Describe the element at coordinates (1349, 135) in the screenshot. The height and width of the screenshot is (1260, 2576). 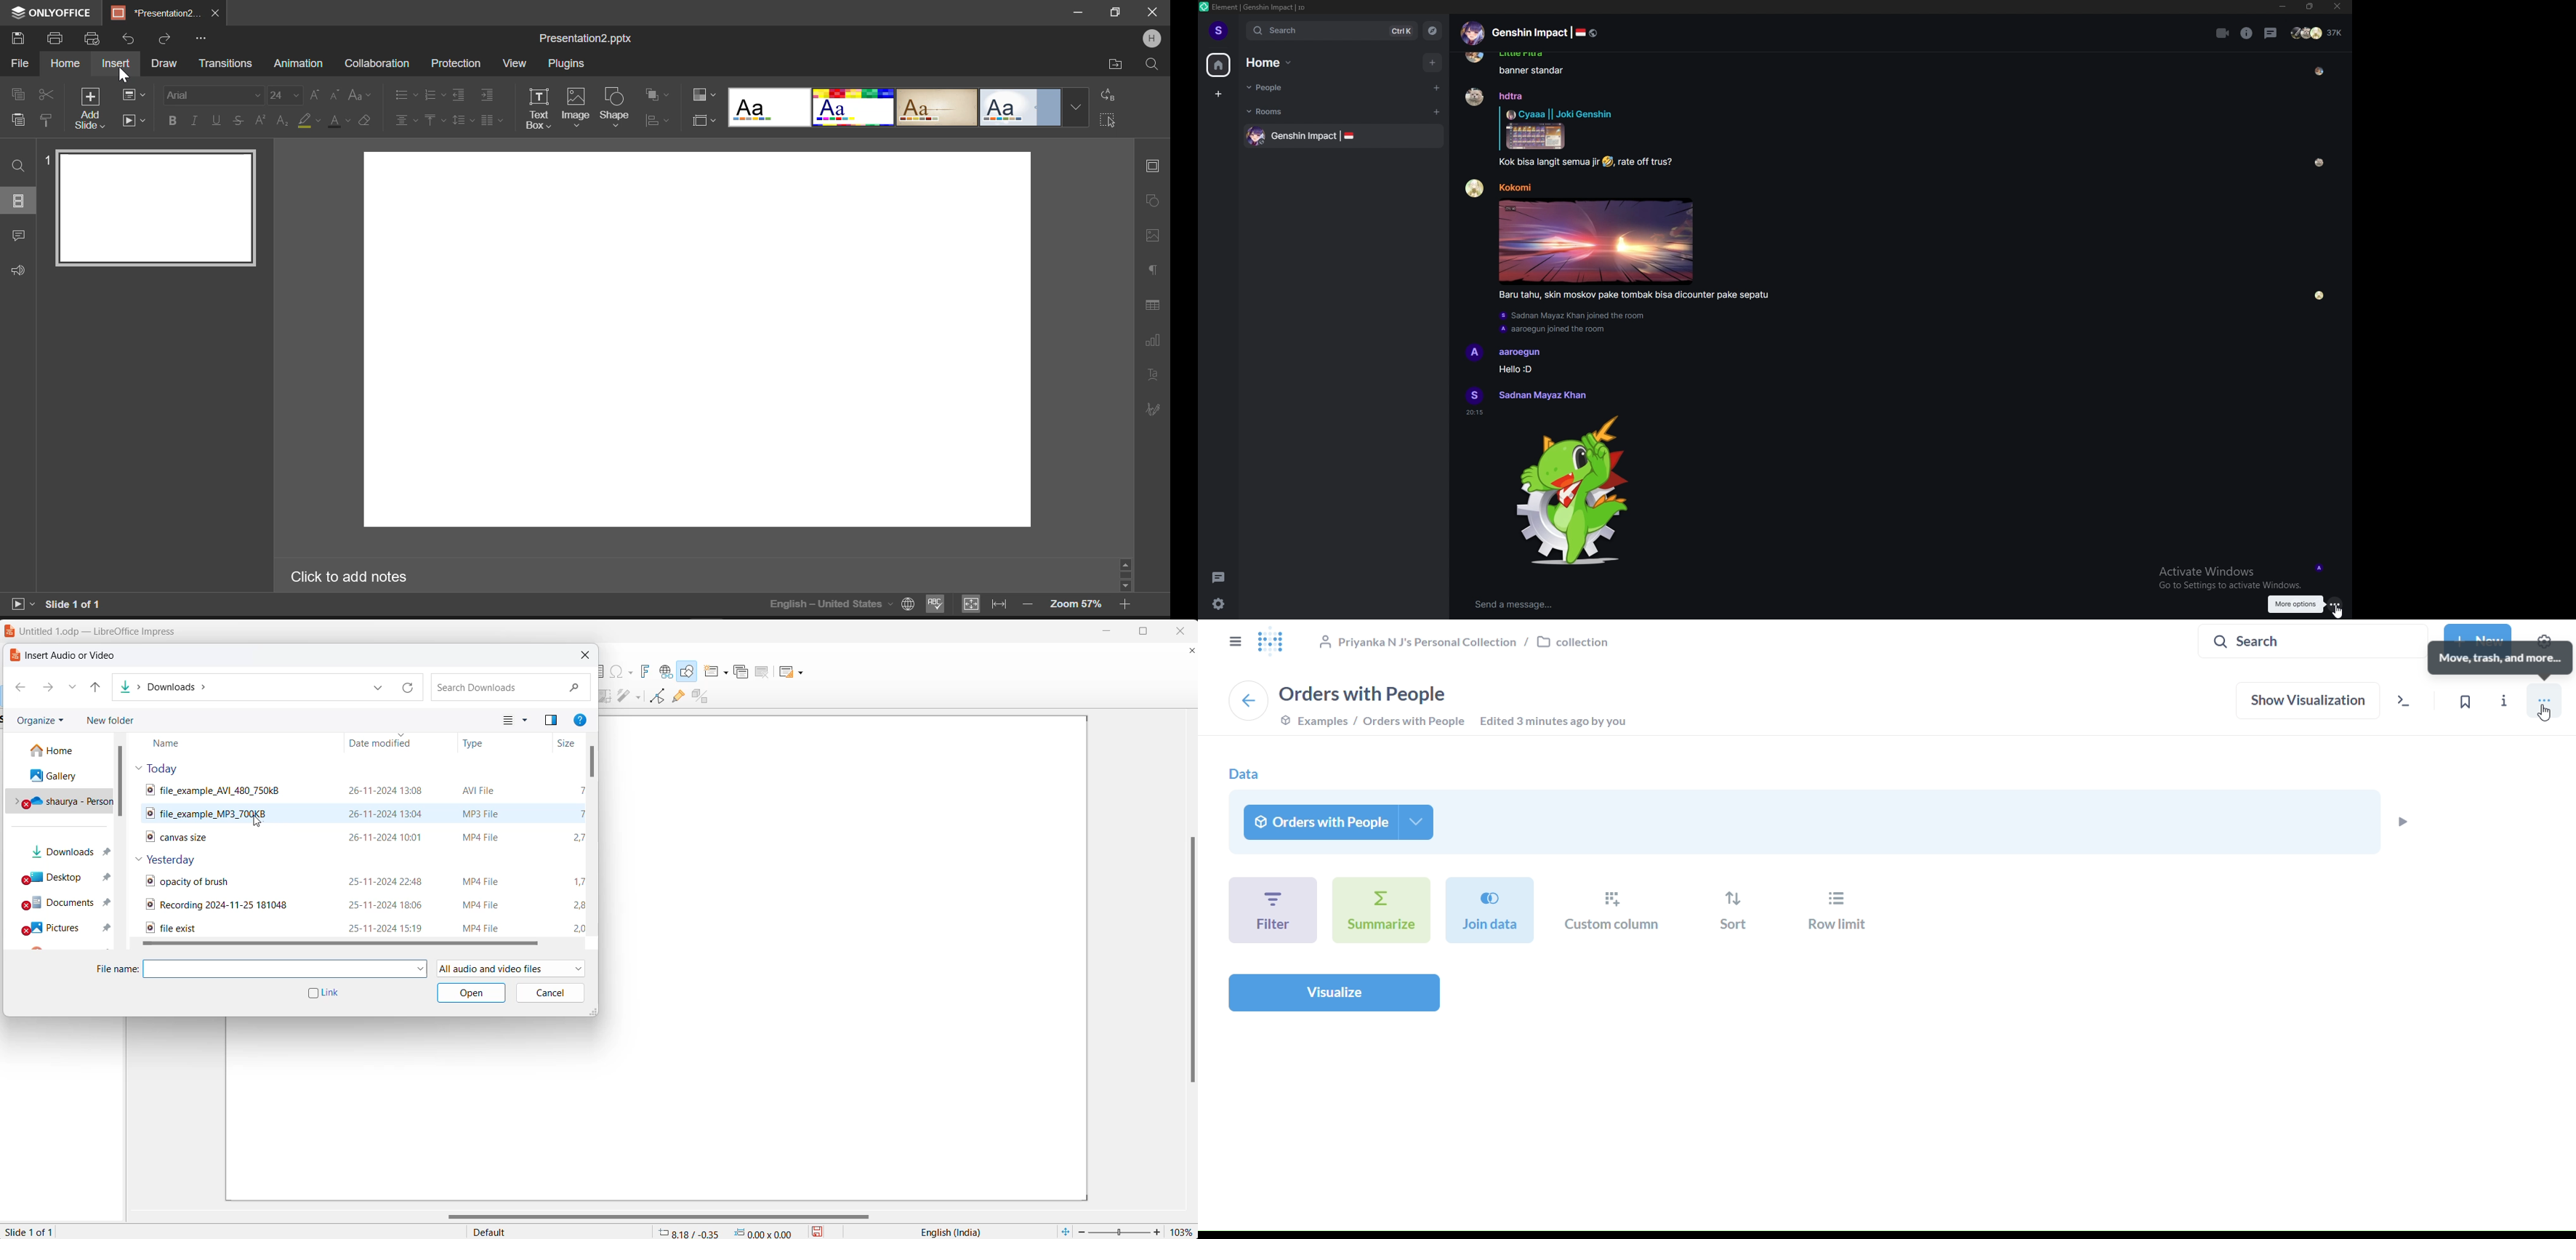
I see `Indonesian flag` at that location.